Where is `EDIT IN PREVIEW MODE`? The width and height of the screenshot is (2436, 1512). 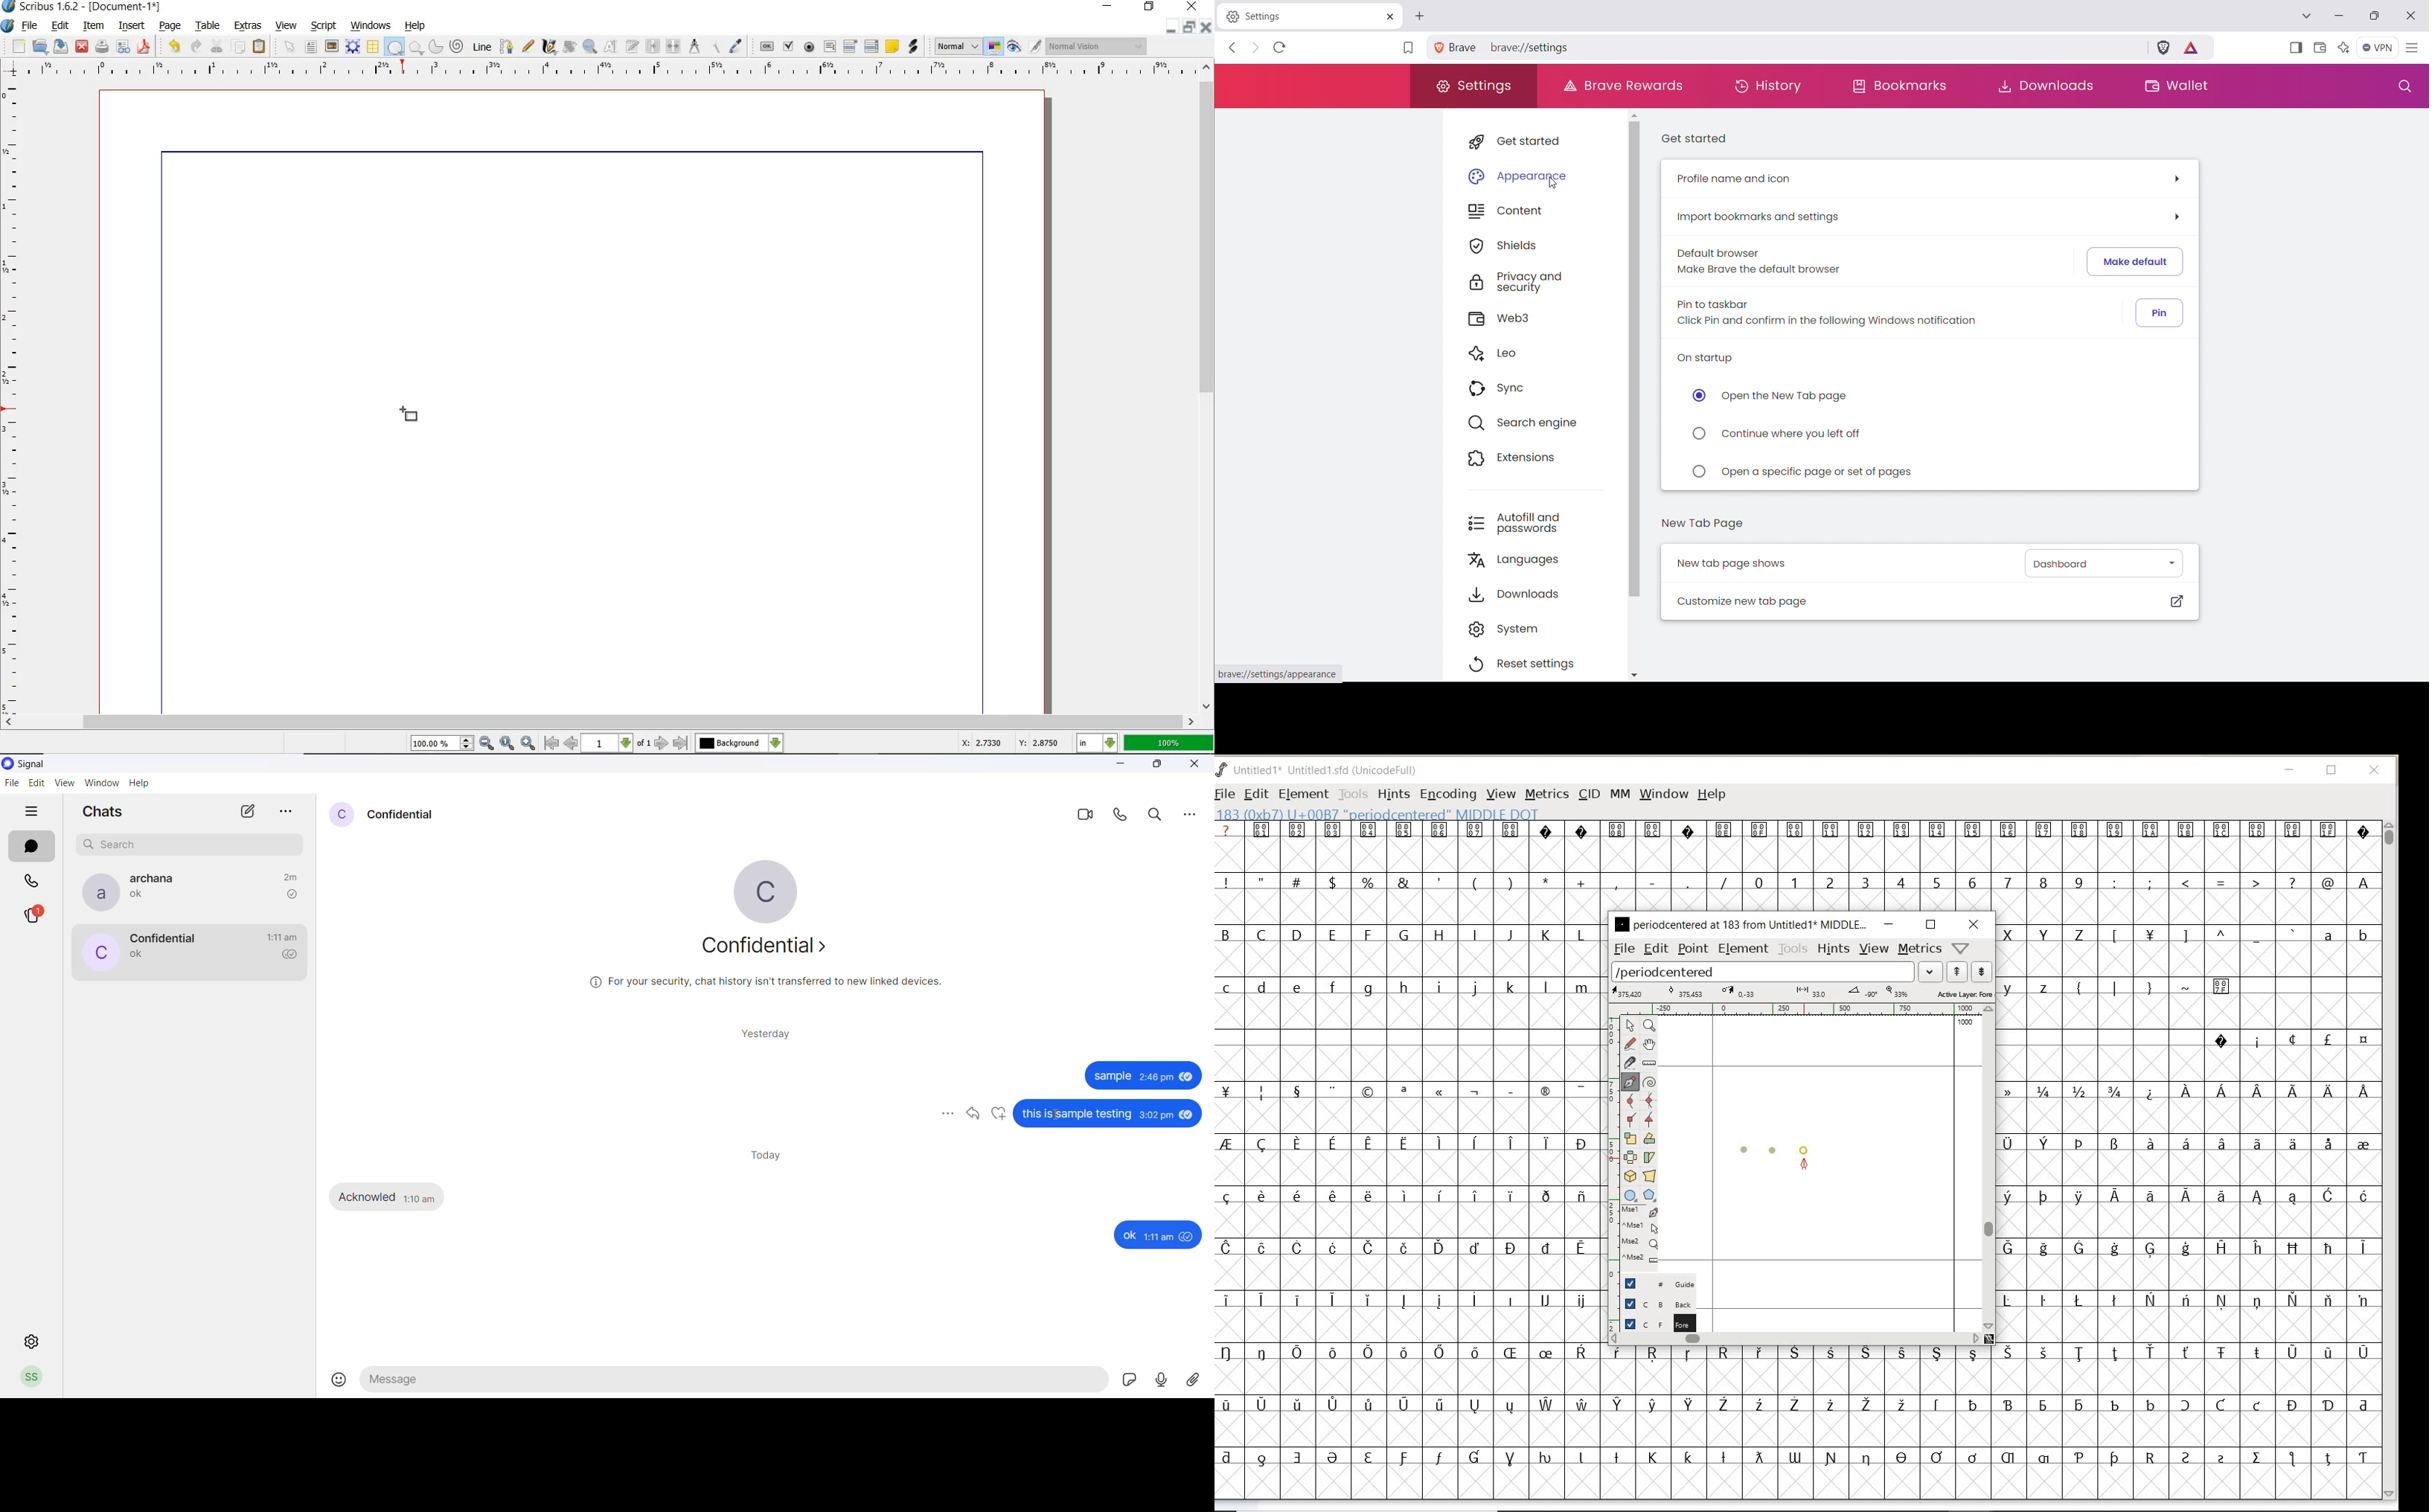 EDIT IN PREVIEW MODE is located at coordinates (1034, 46).